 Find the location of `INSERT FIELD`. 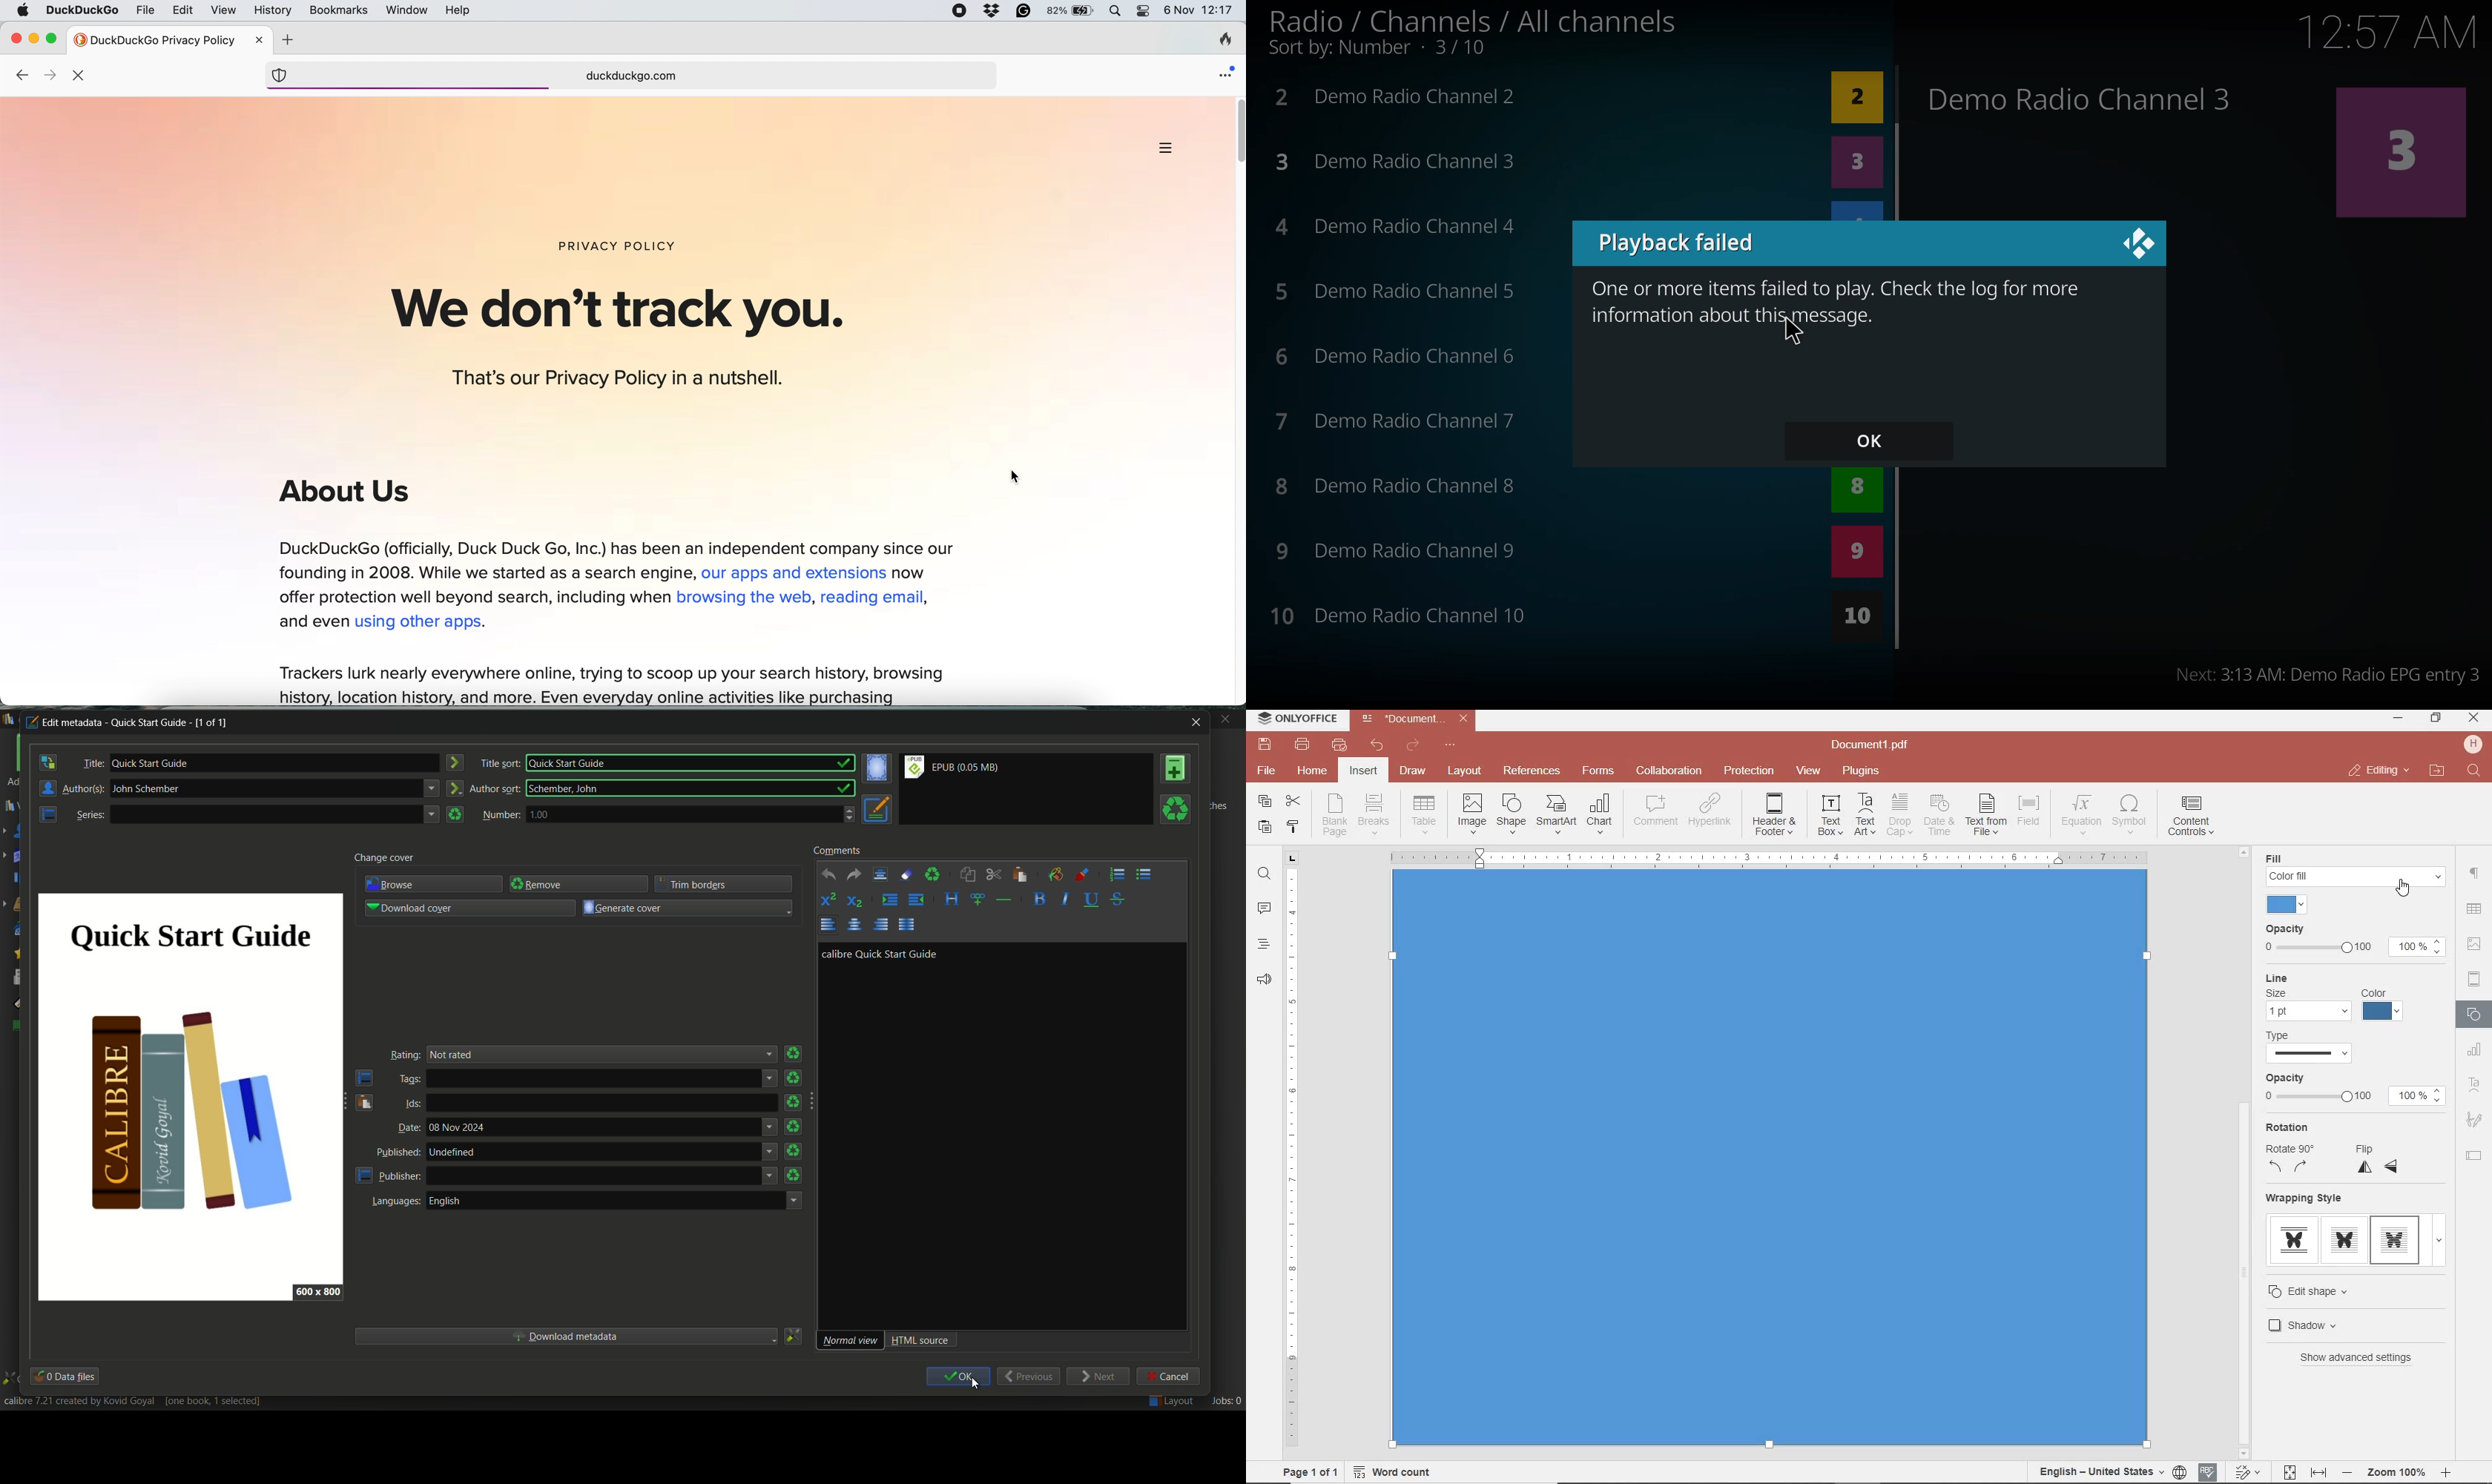

INSERT FIELD is located at coordinates (2030, 811).